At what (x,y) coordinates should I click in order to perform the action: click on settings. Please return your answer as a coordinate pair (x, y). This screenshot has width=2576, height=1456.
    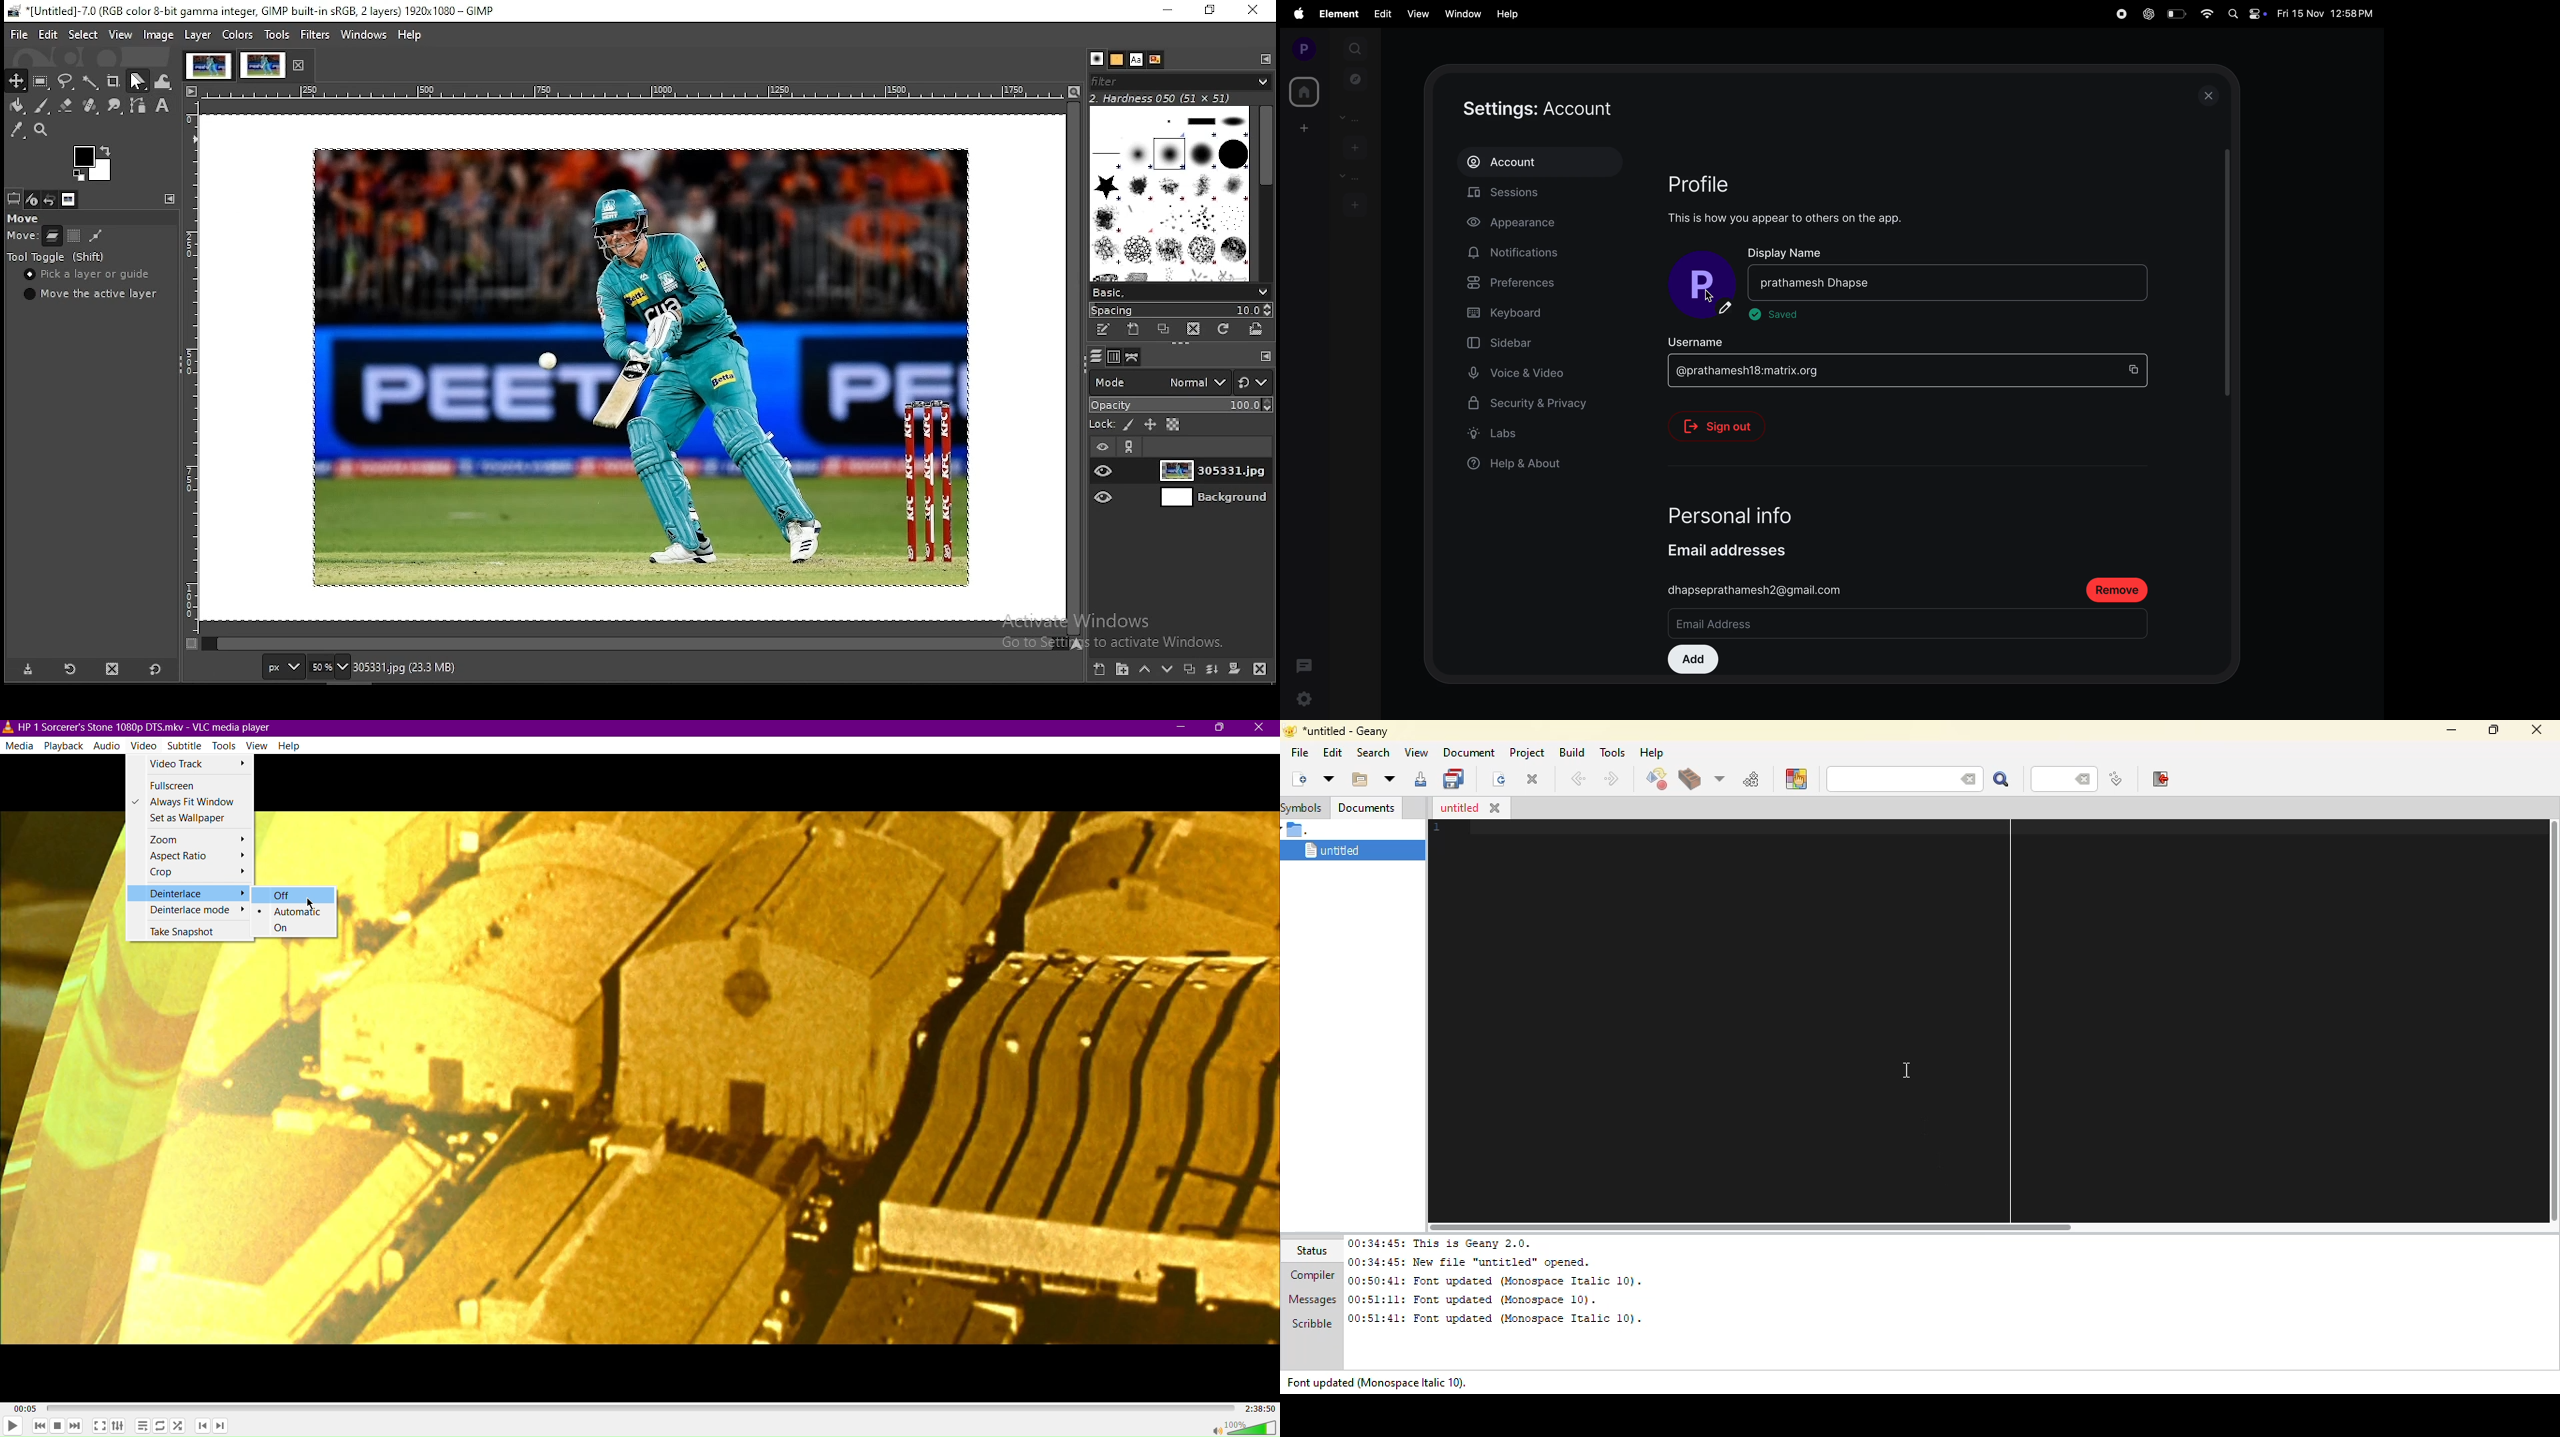
    Looking at the image, I should click on (1303, 700).